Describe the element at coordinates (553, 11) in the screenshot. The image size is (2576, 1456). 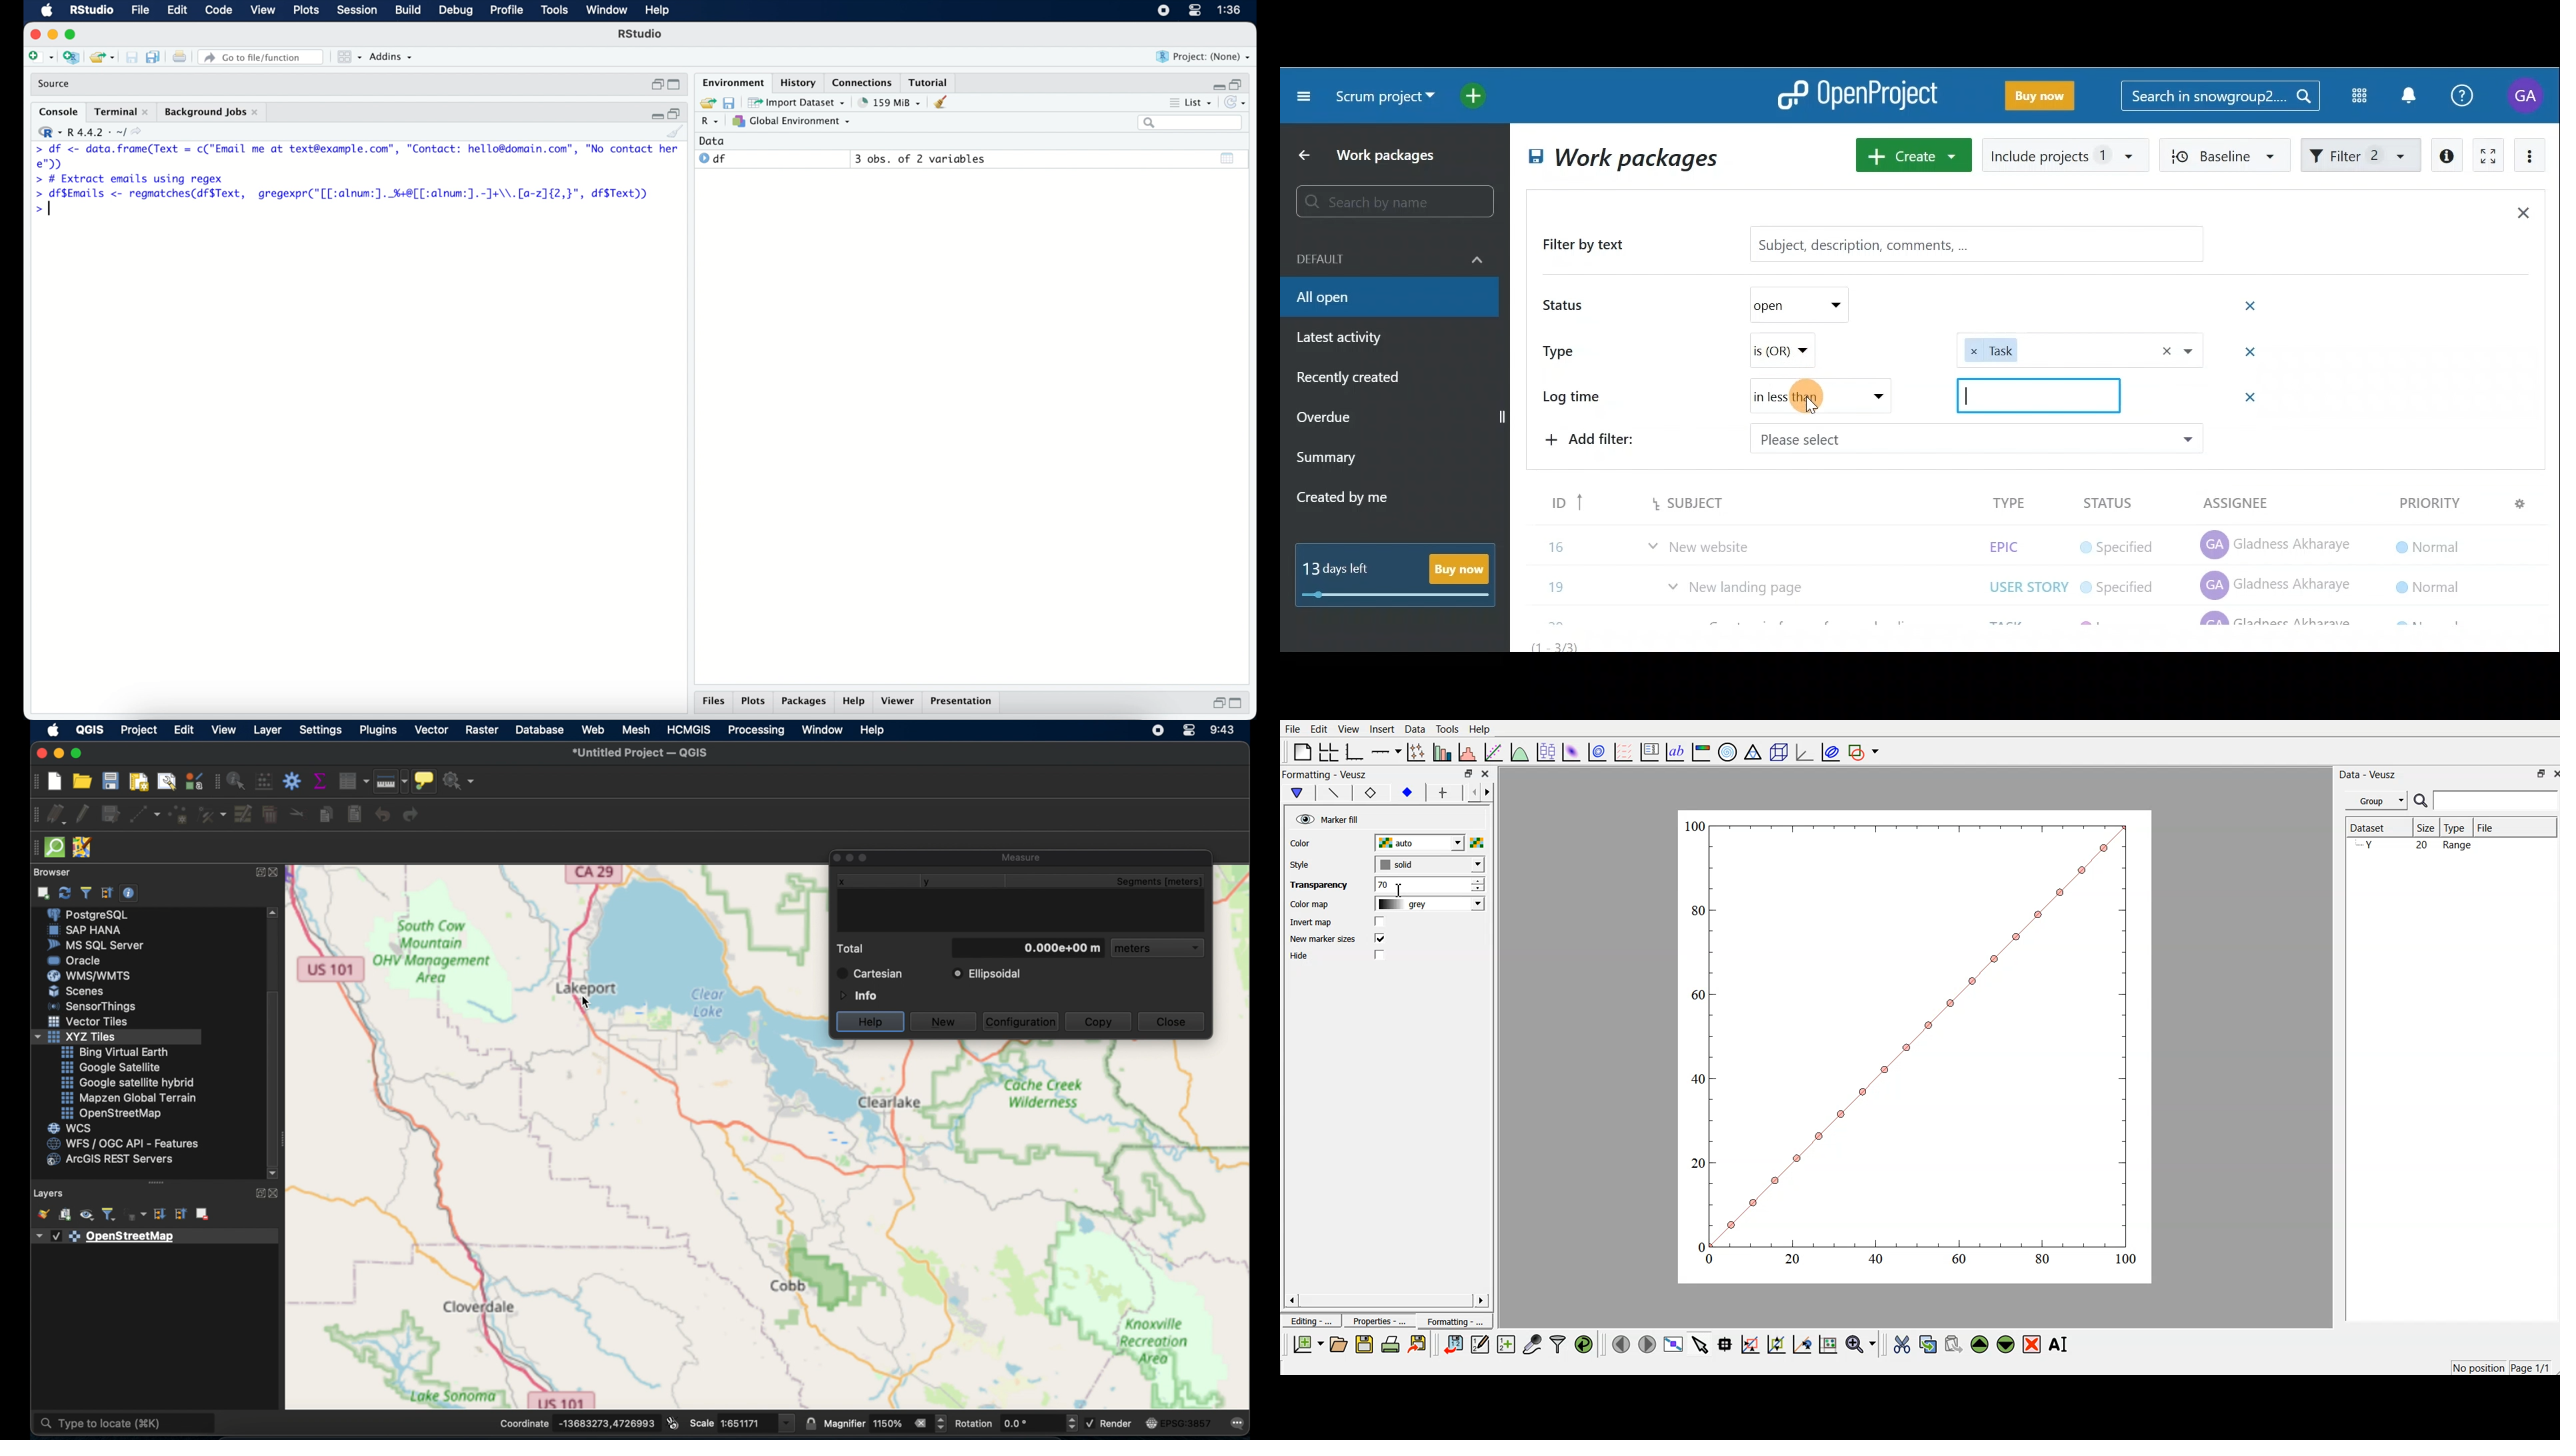
I see `tools` at that location.